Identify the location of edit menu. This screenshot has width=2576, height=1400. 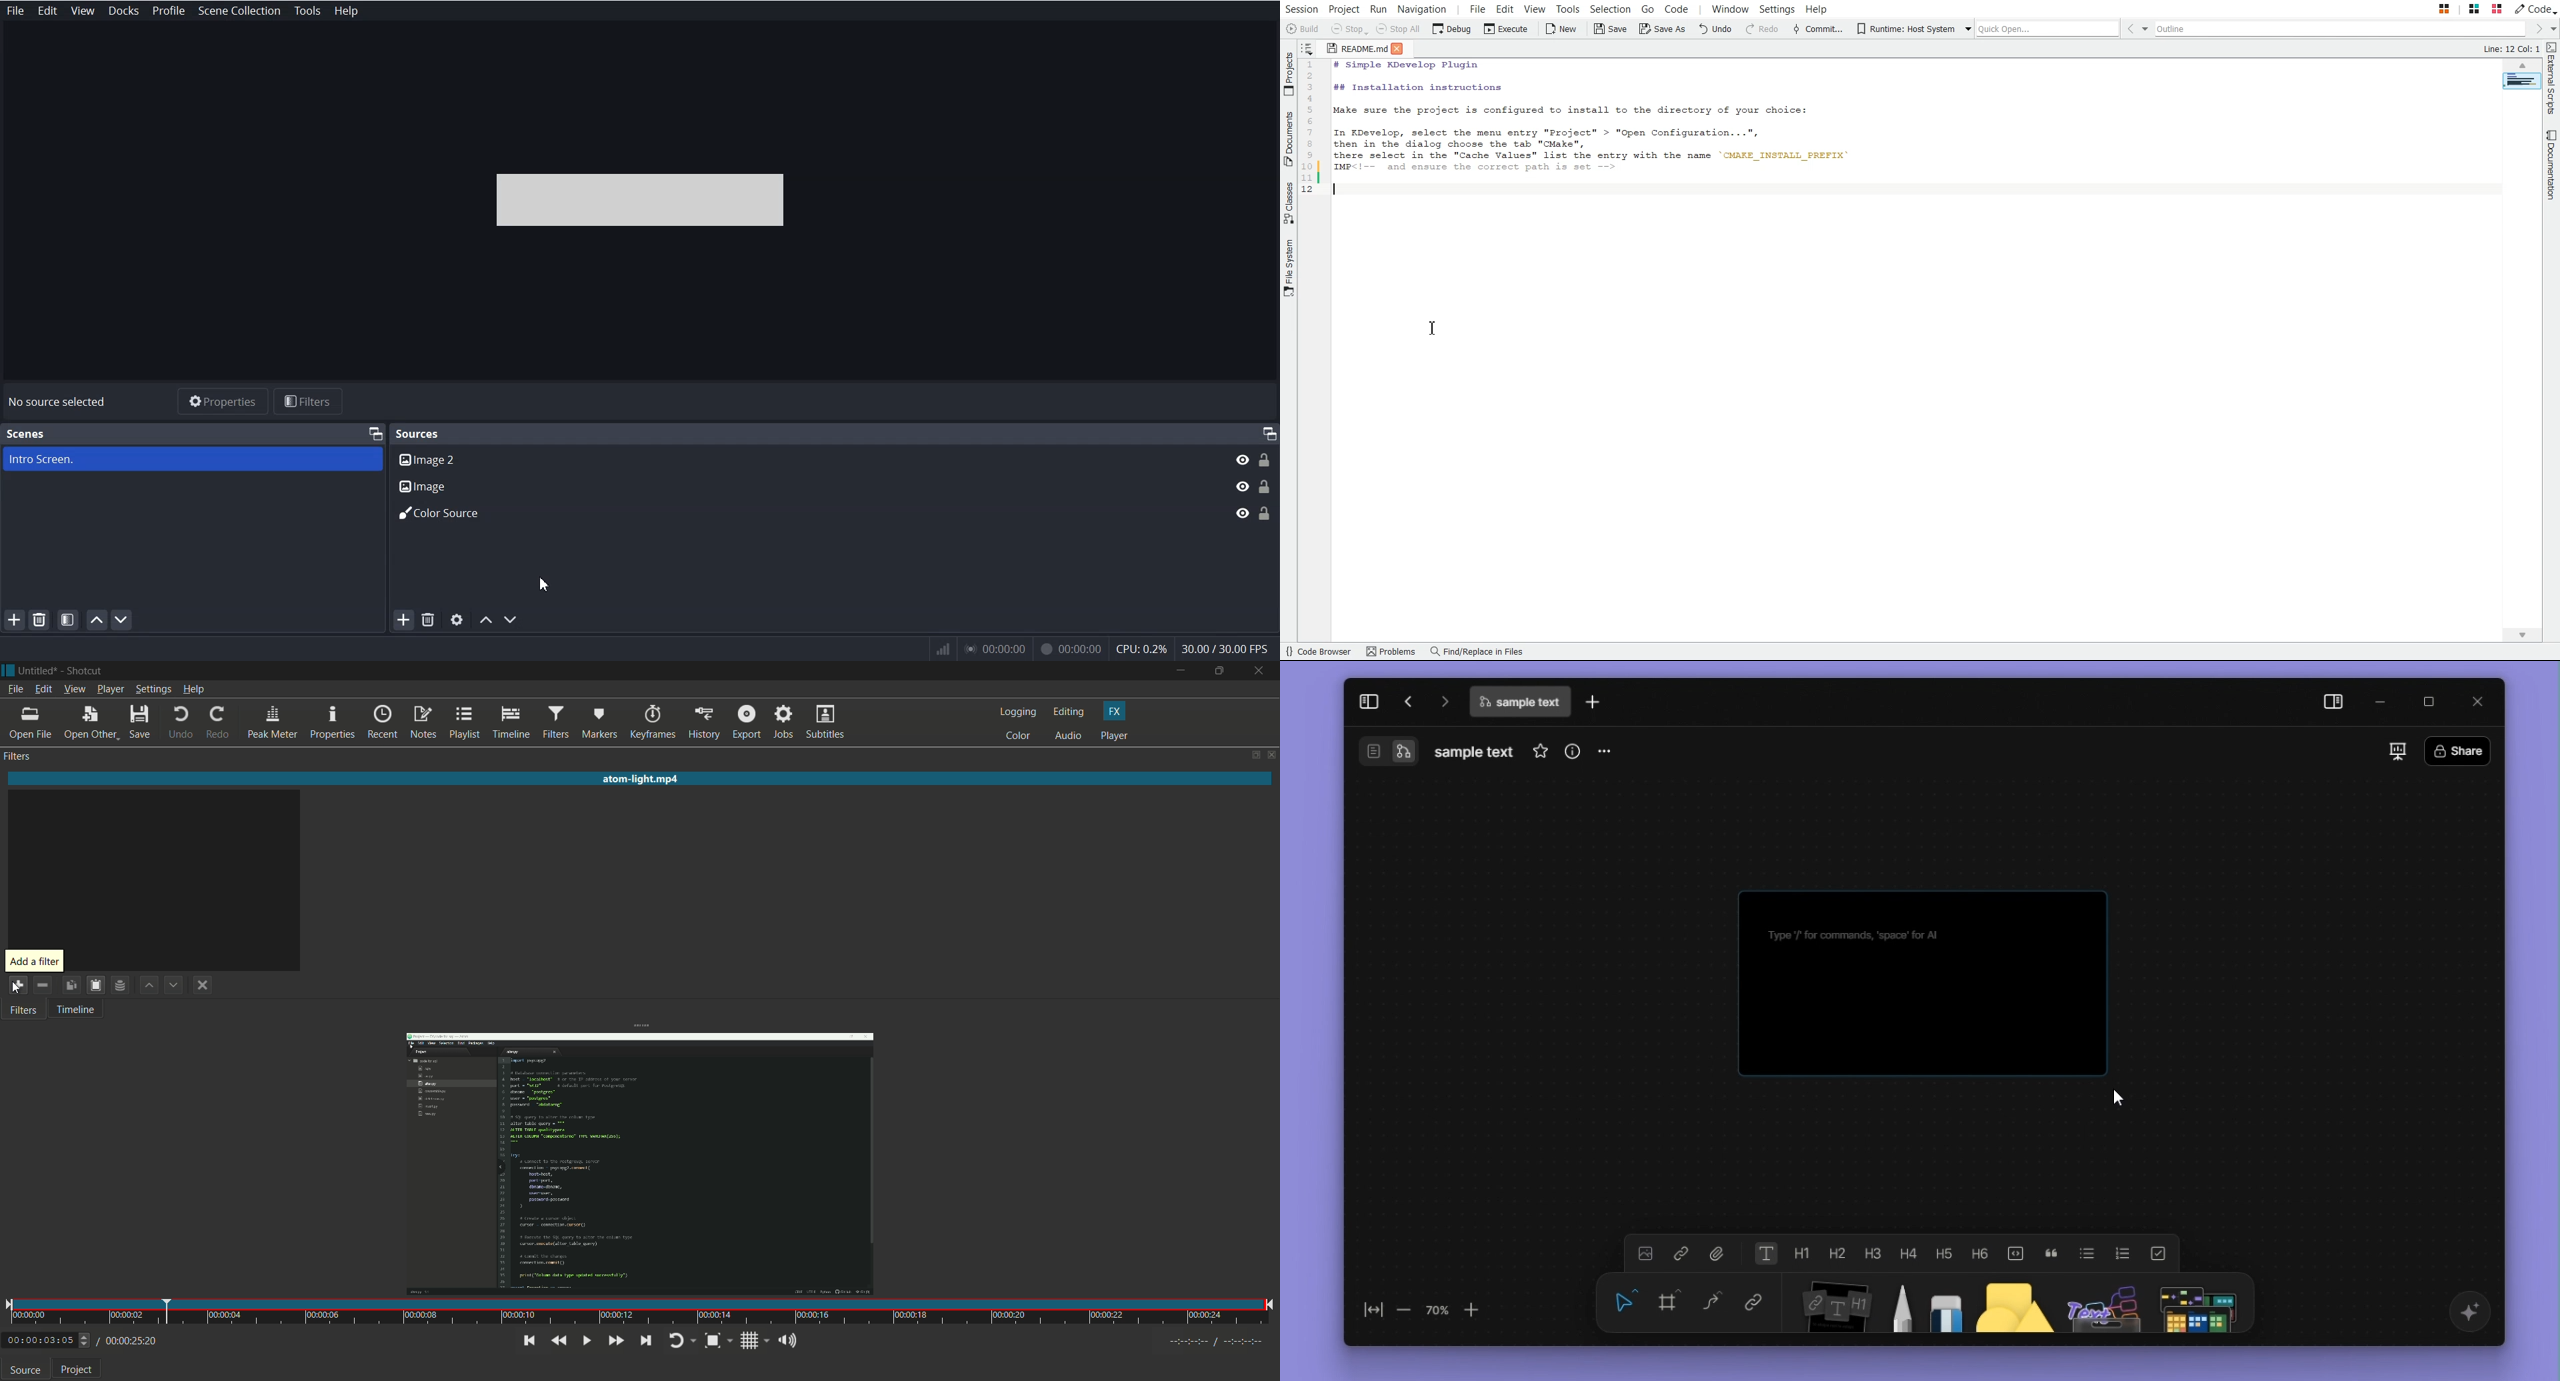
(42, 690).